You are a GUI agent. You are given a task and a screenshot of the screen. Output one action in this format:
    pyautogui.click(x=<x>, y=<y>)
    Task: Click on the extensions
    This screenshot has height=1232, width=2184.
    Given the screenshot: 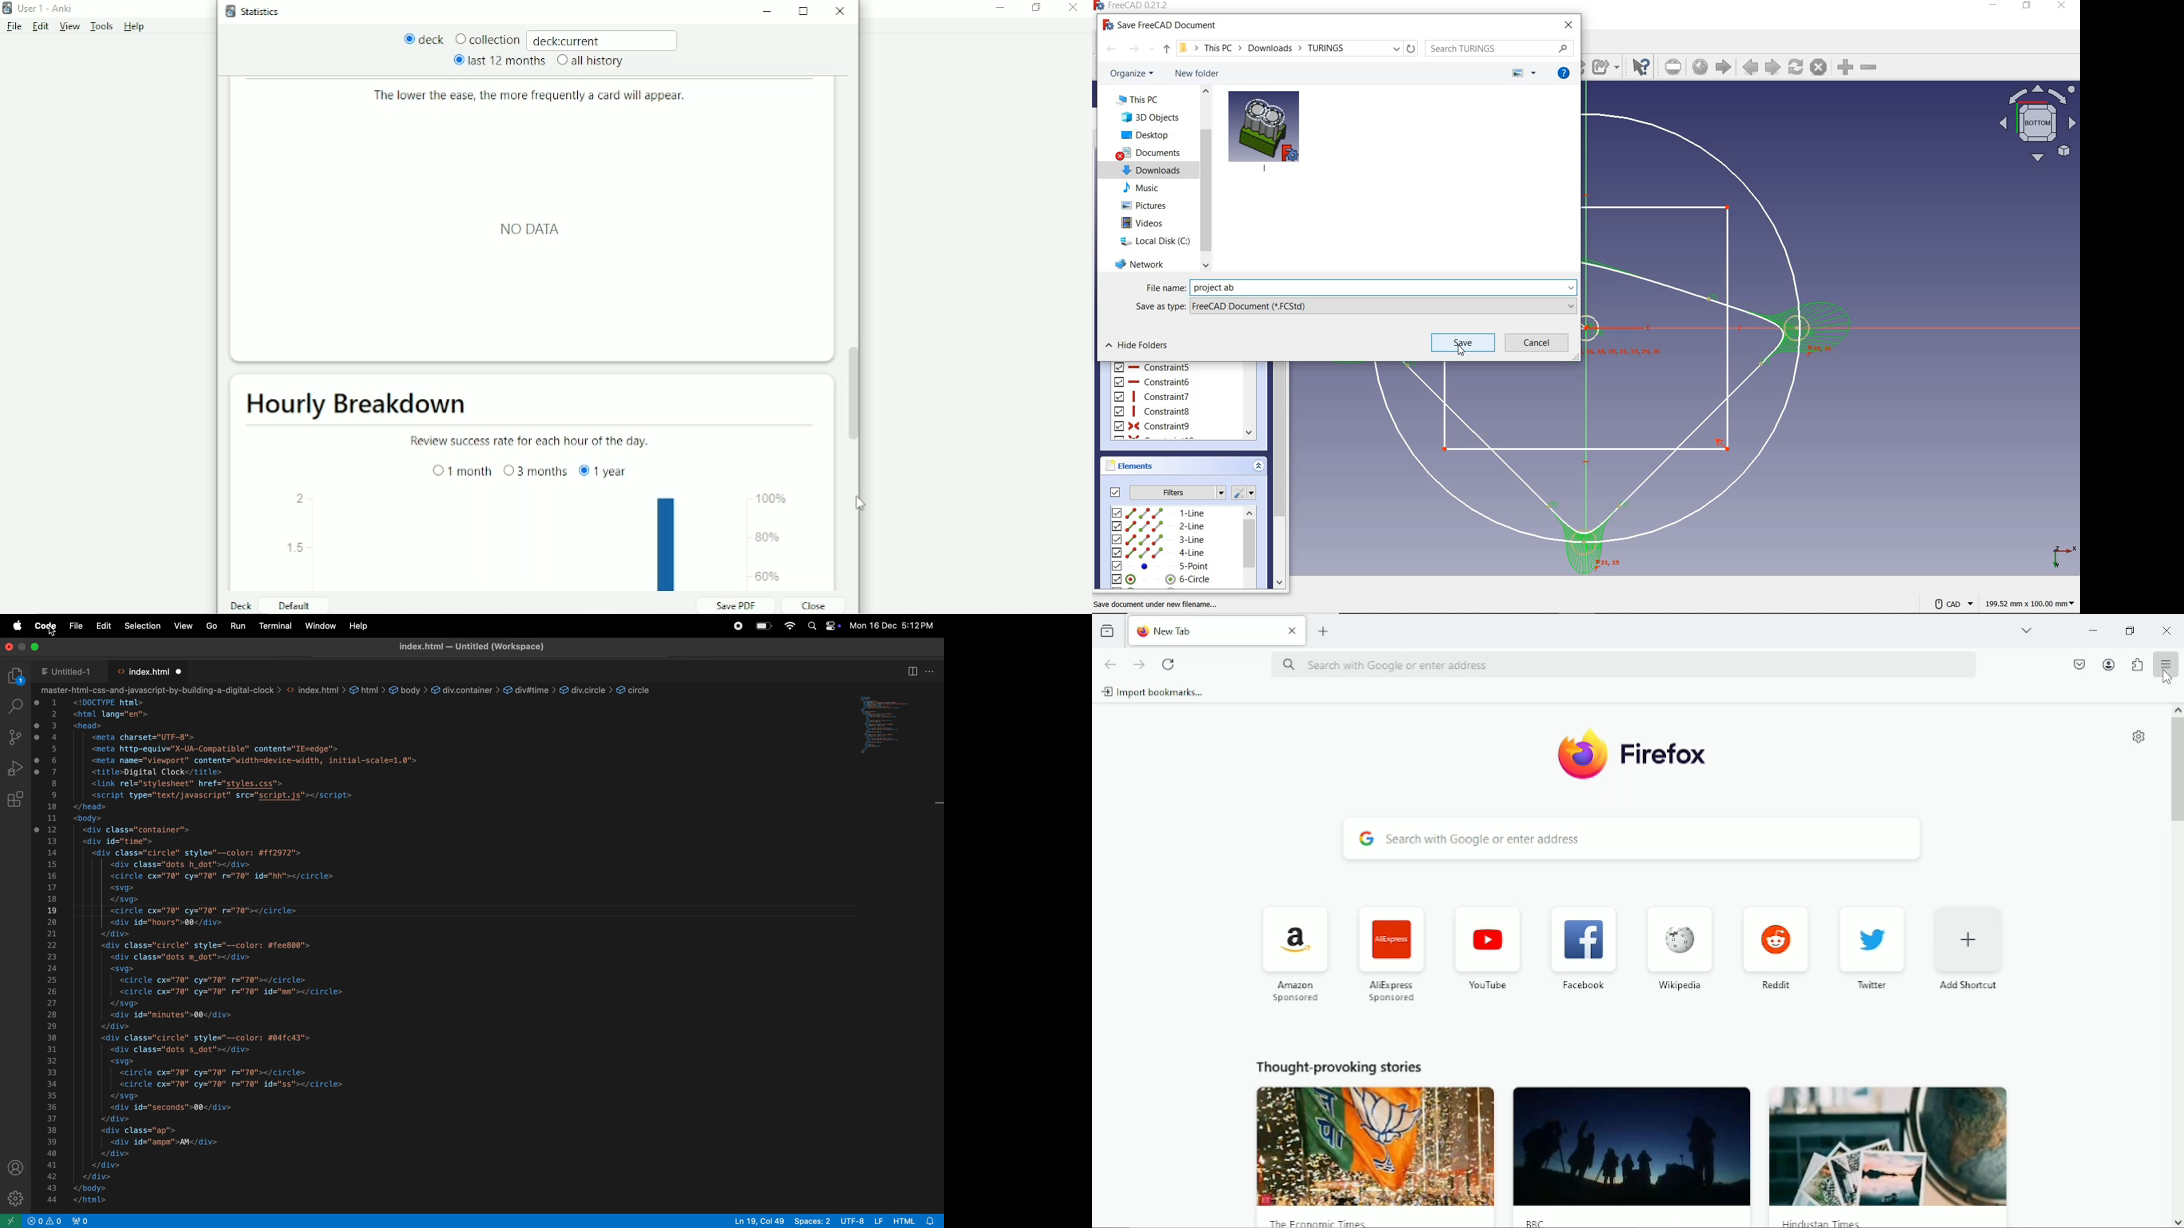 What is the action you would take?
    pyautogui.click(x=2137, y=664)
    